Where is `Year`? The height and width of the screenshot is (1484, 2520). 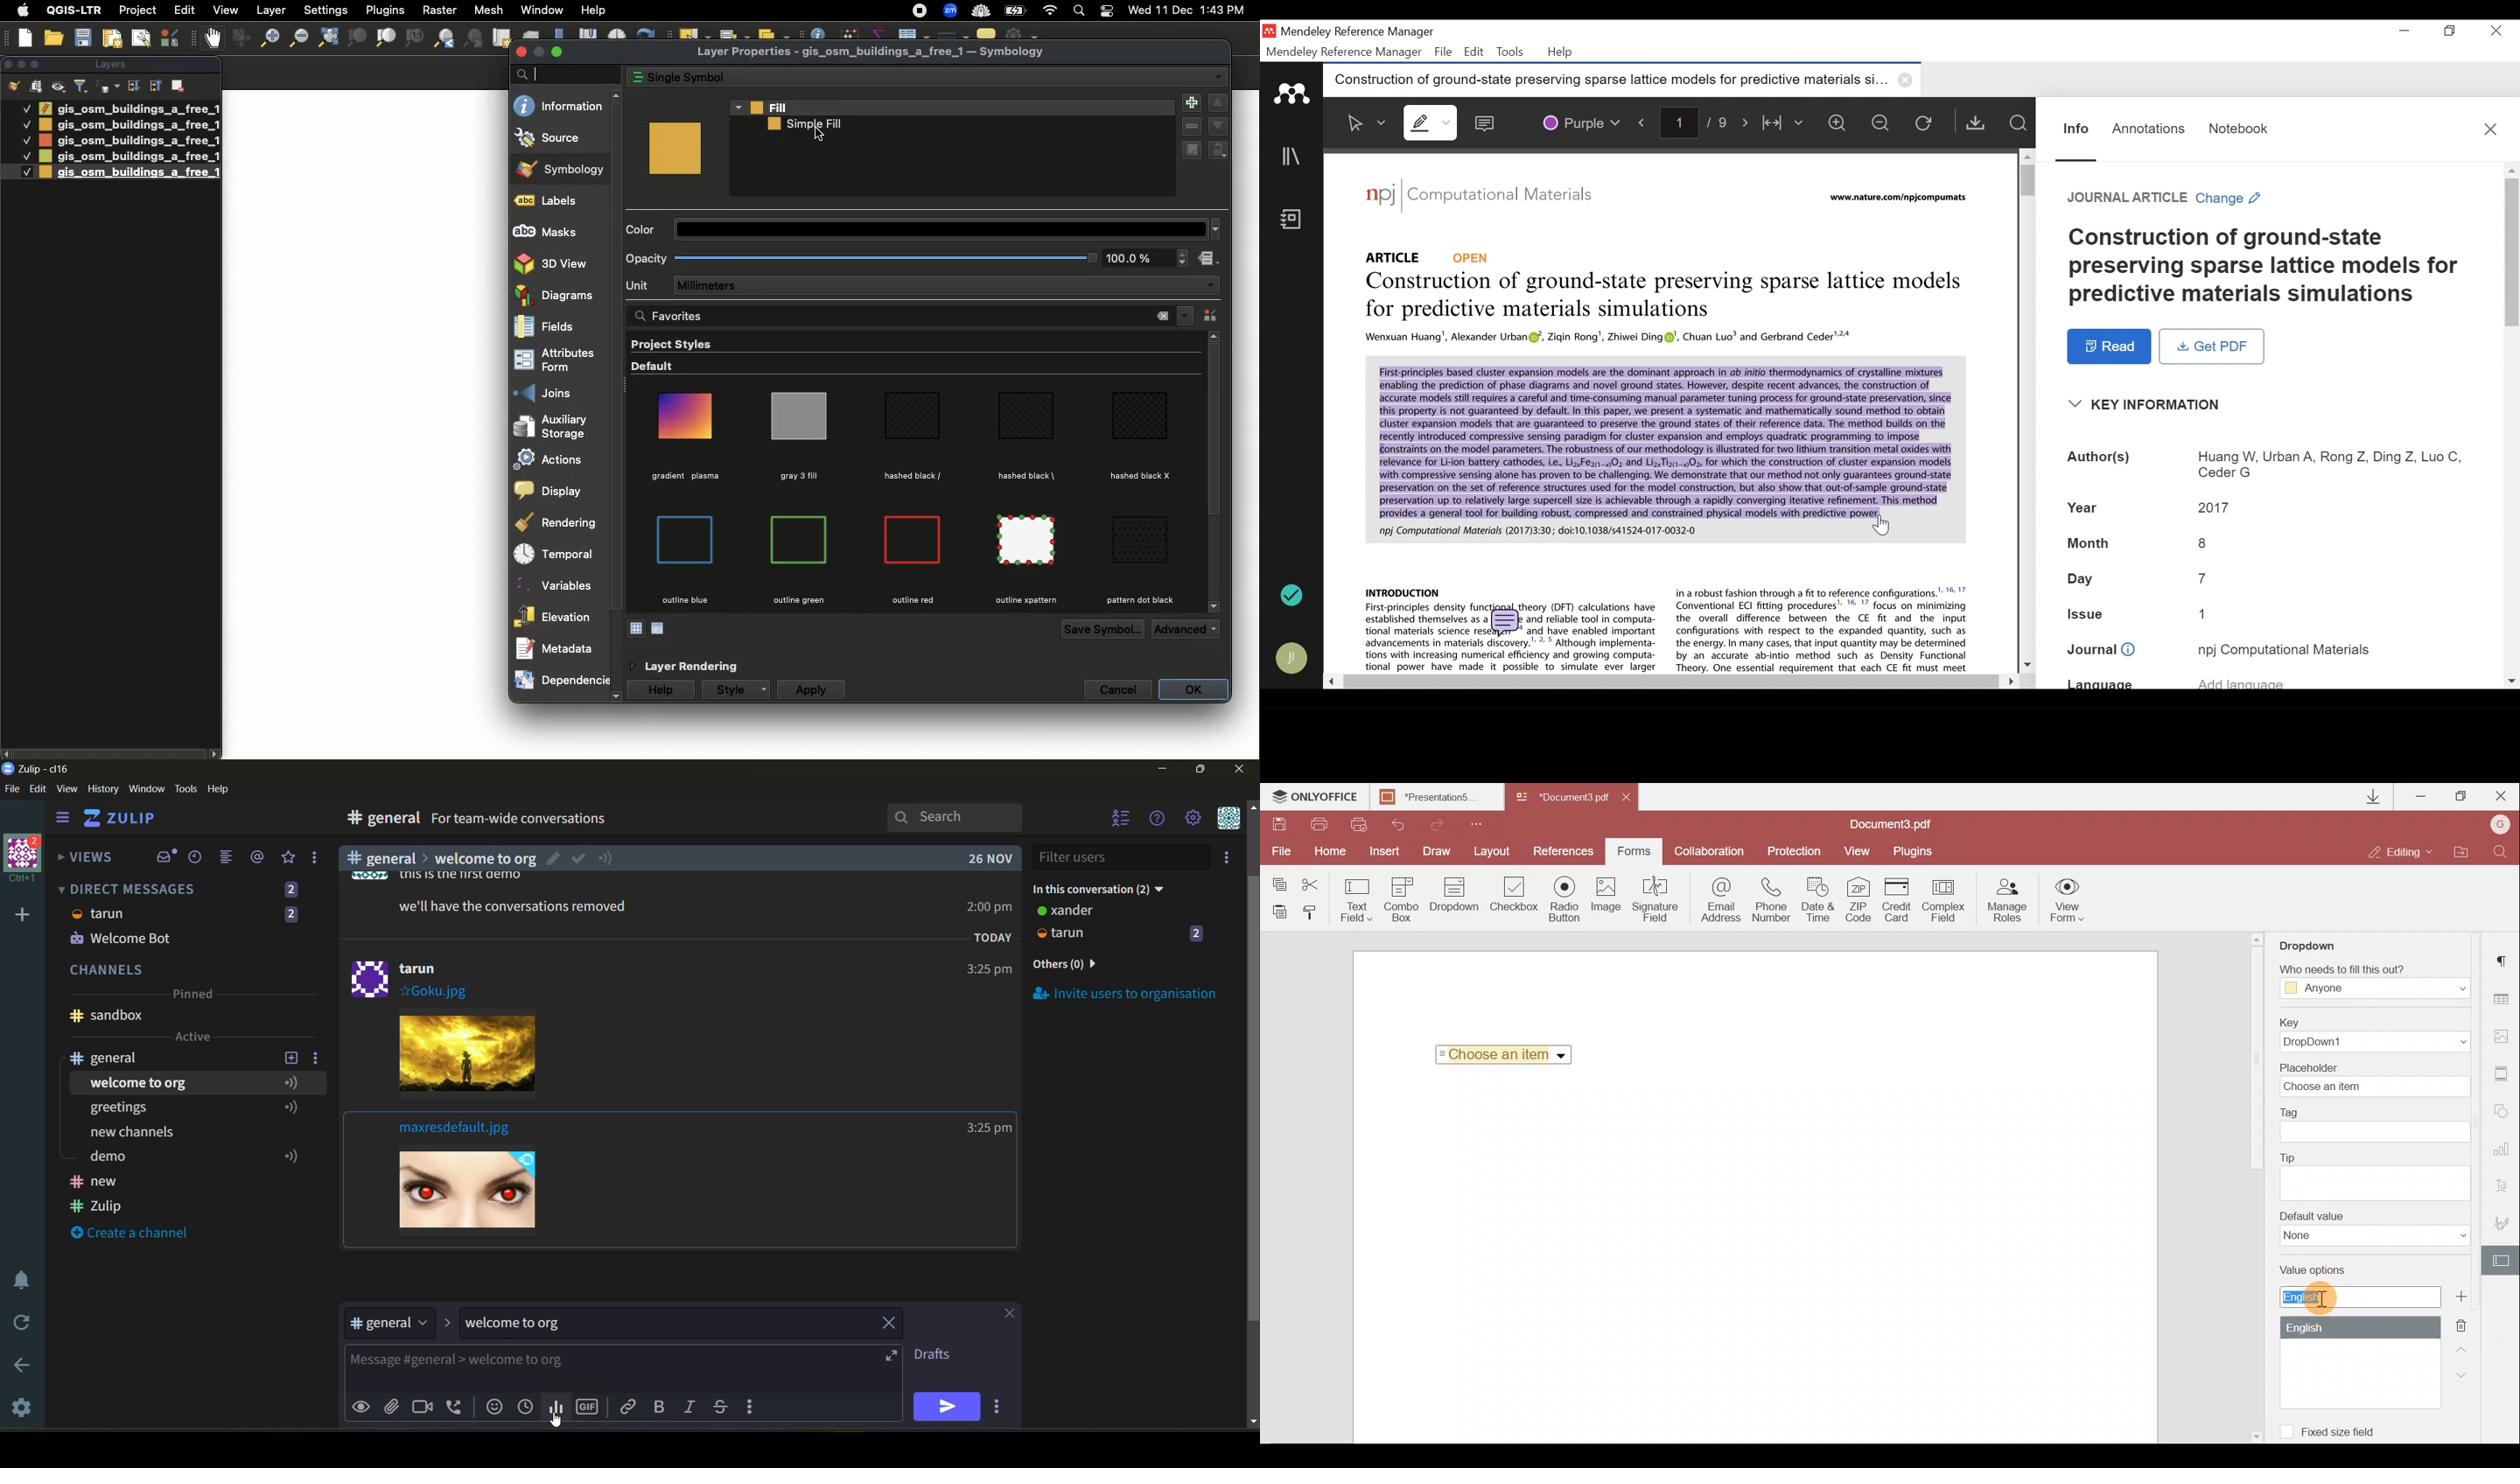 Year is located at coordinates (2215, 506).